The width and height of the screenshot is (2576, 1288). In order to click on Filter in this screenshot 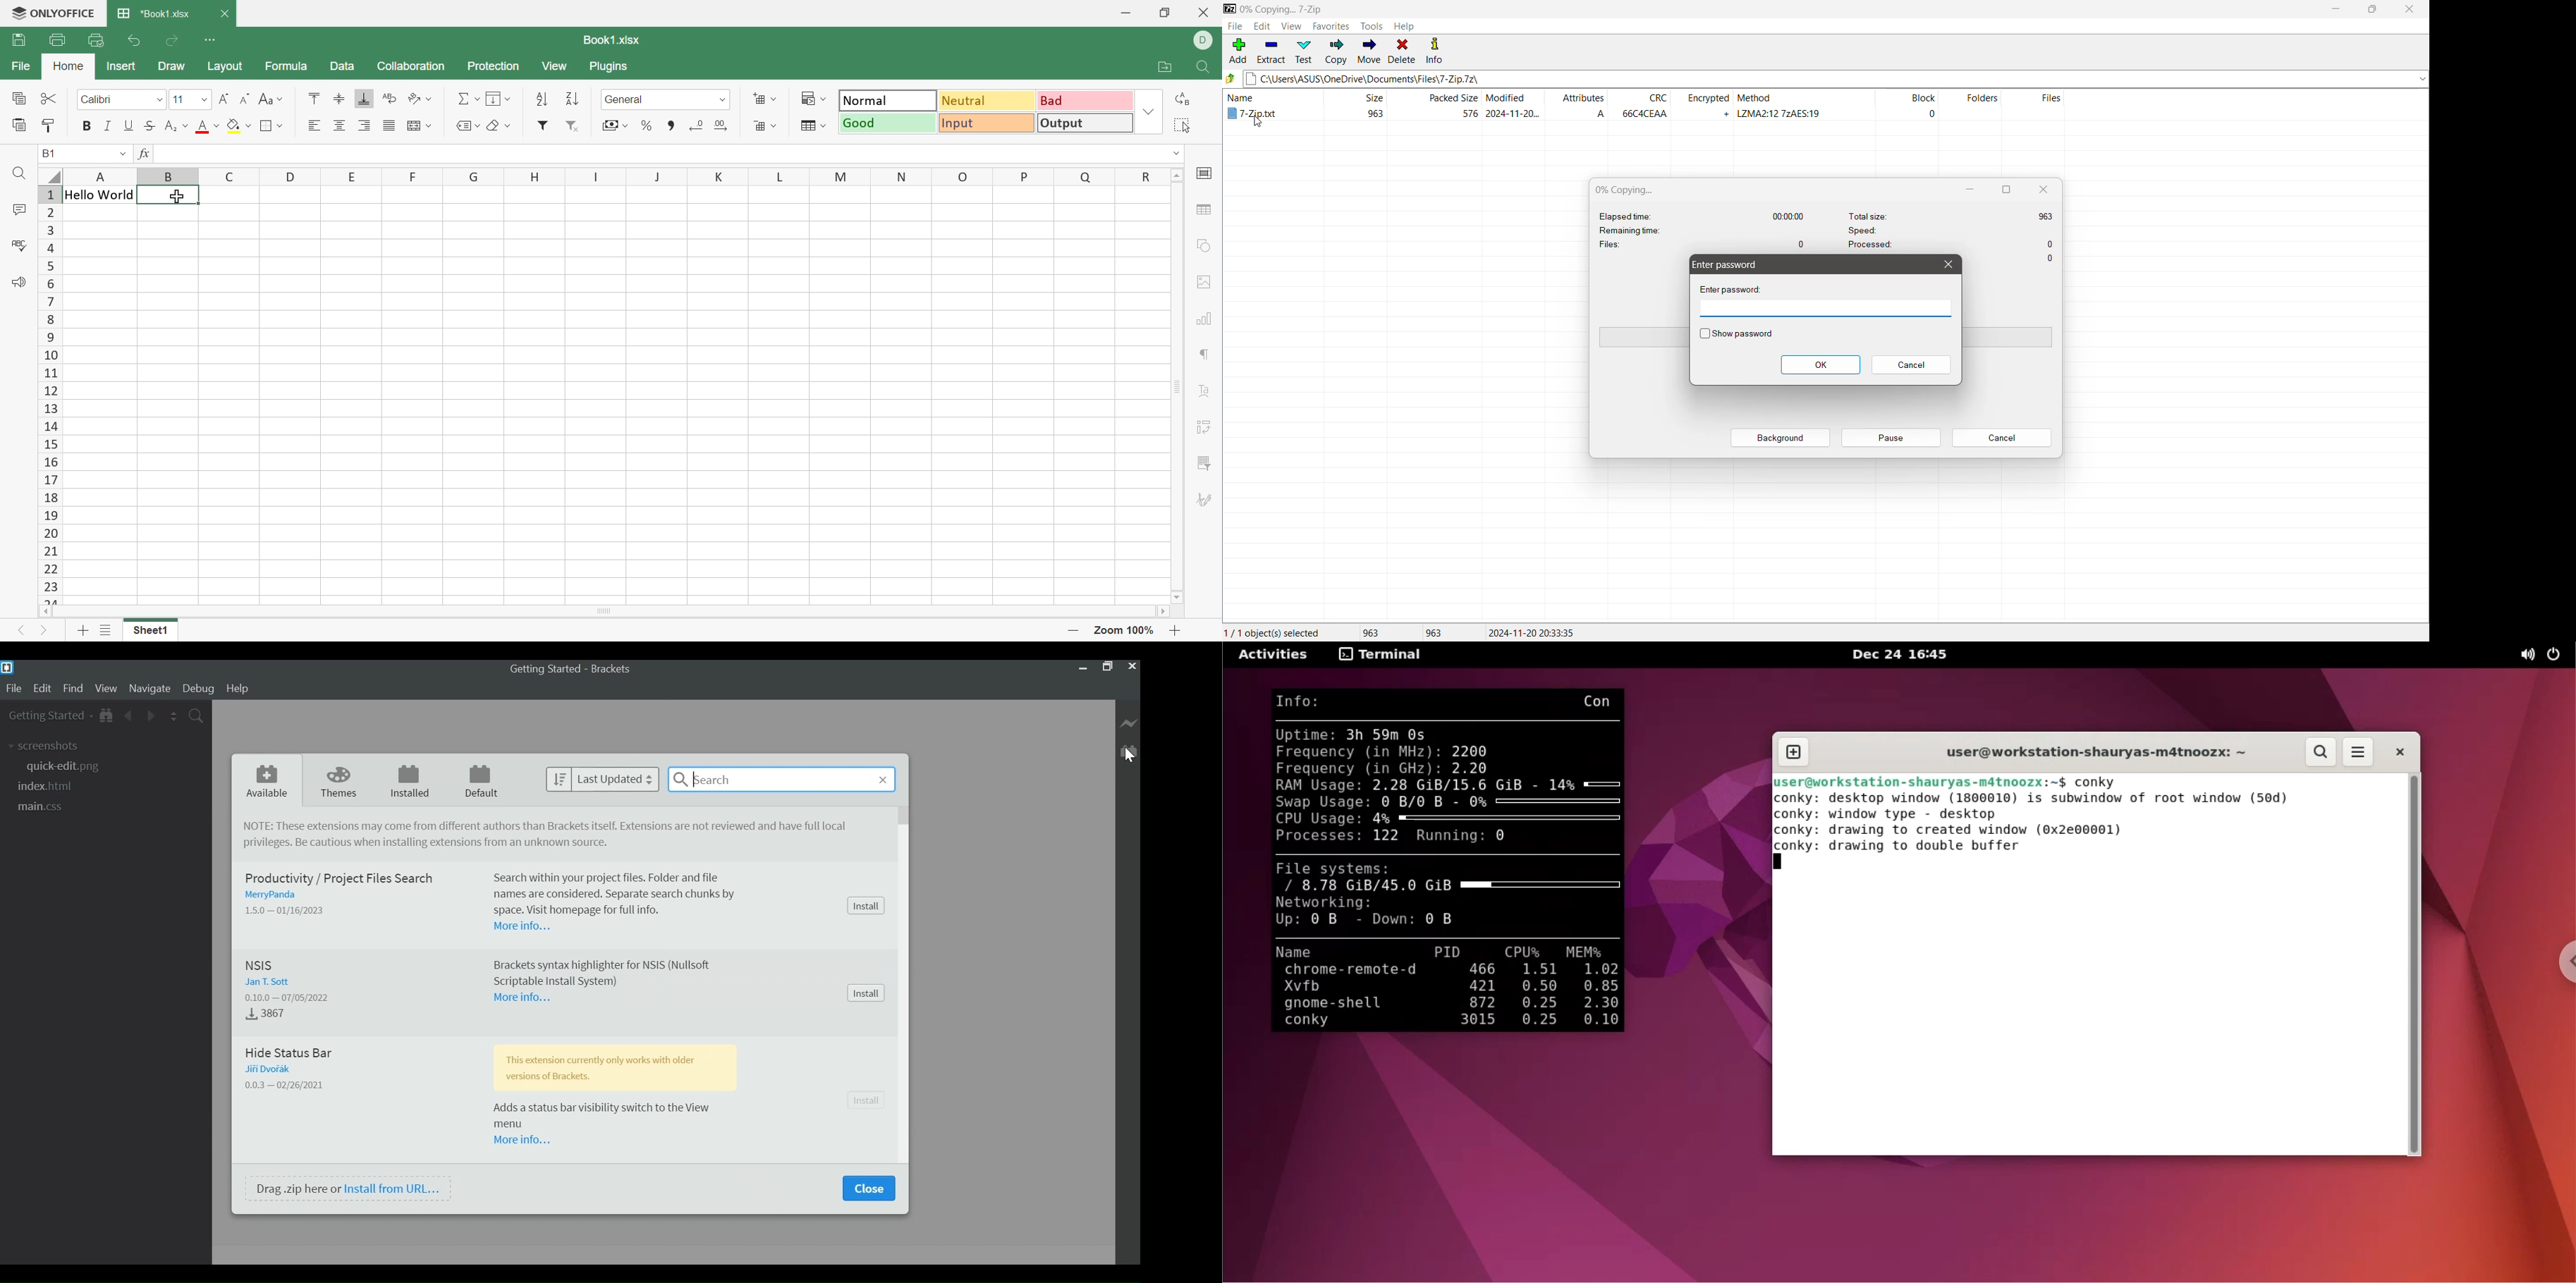, I will do `click(542, 126)`.